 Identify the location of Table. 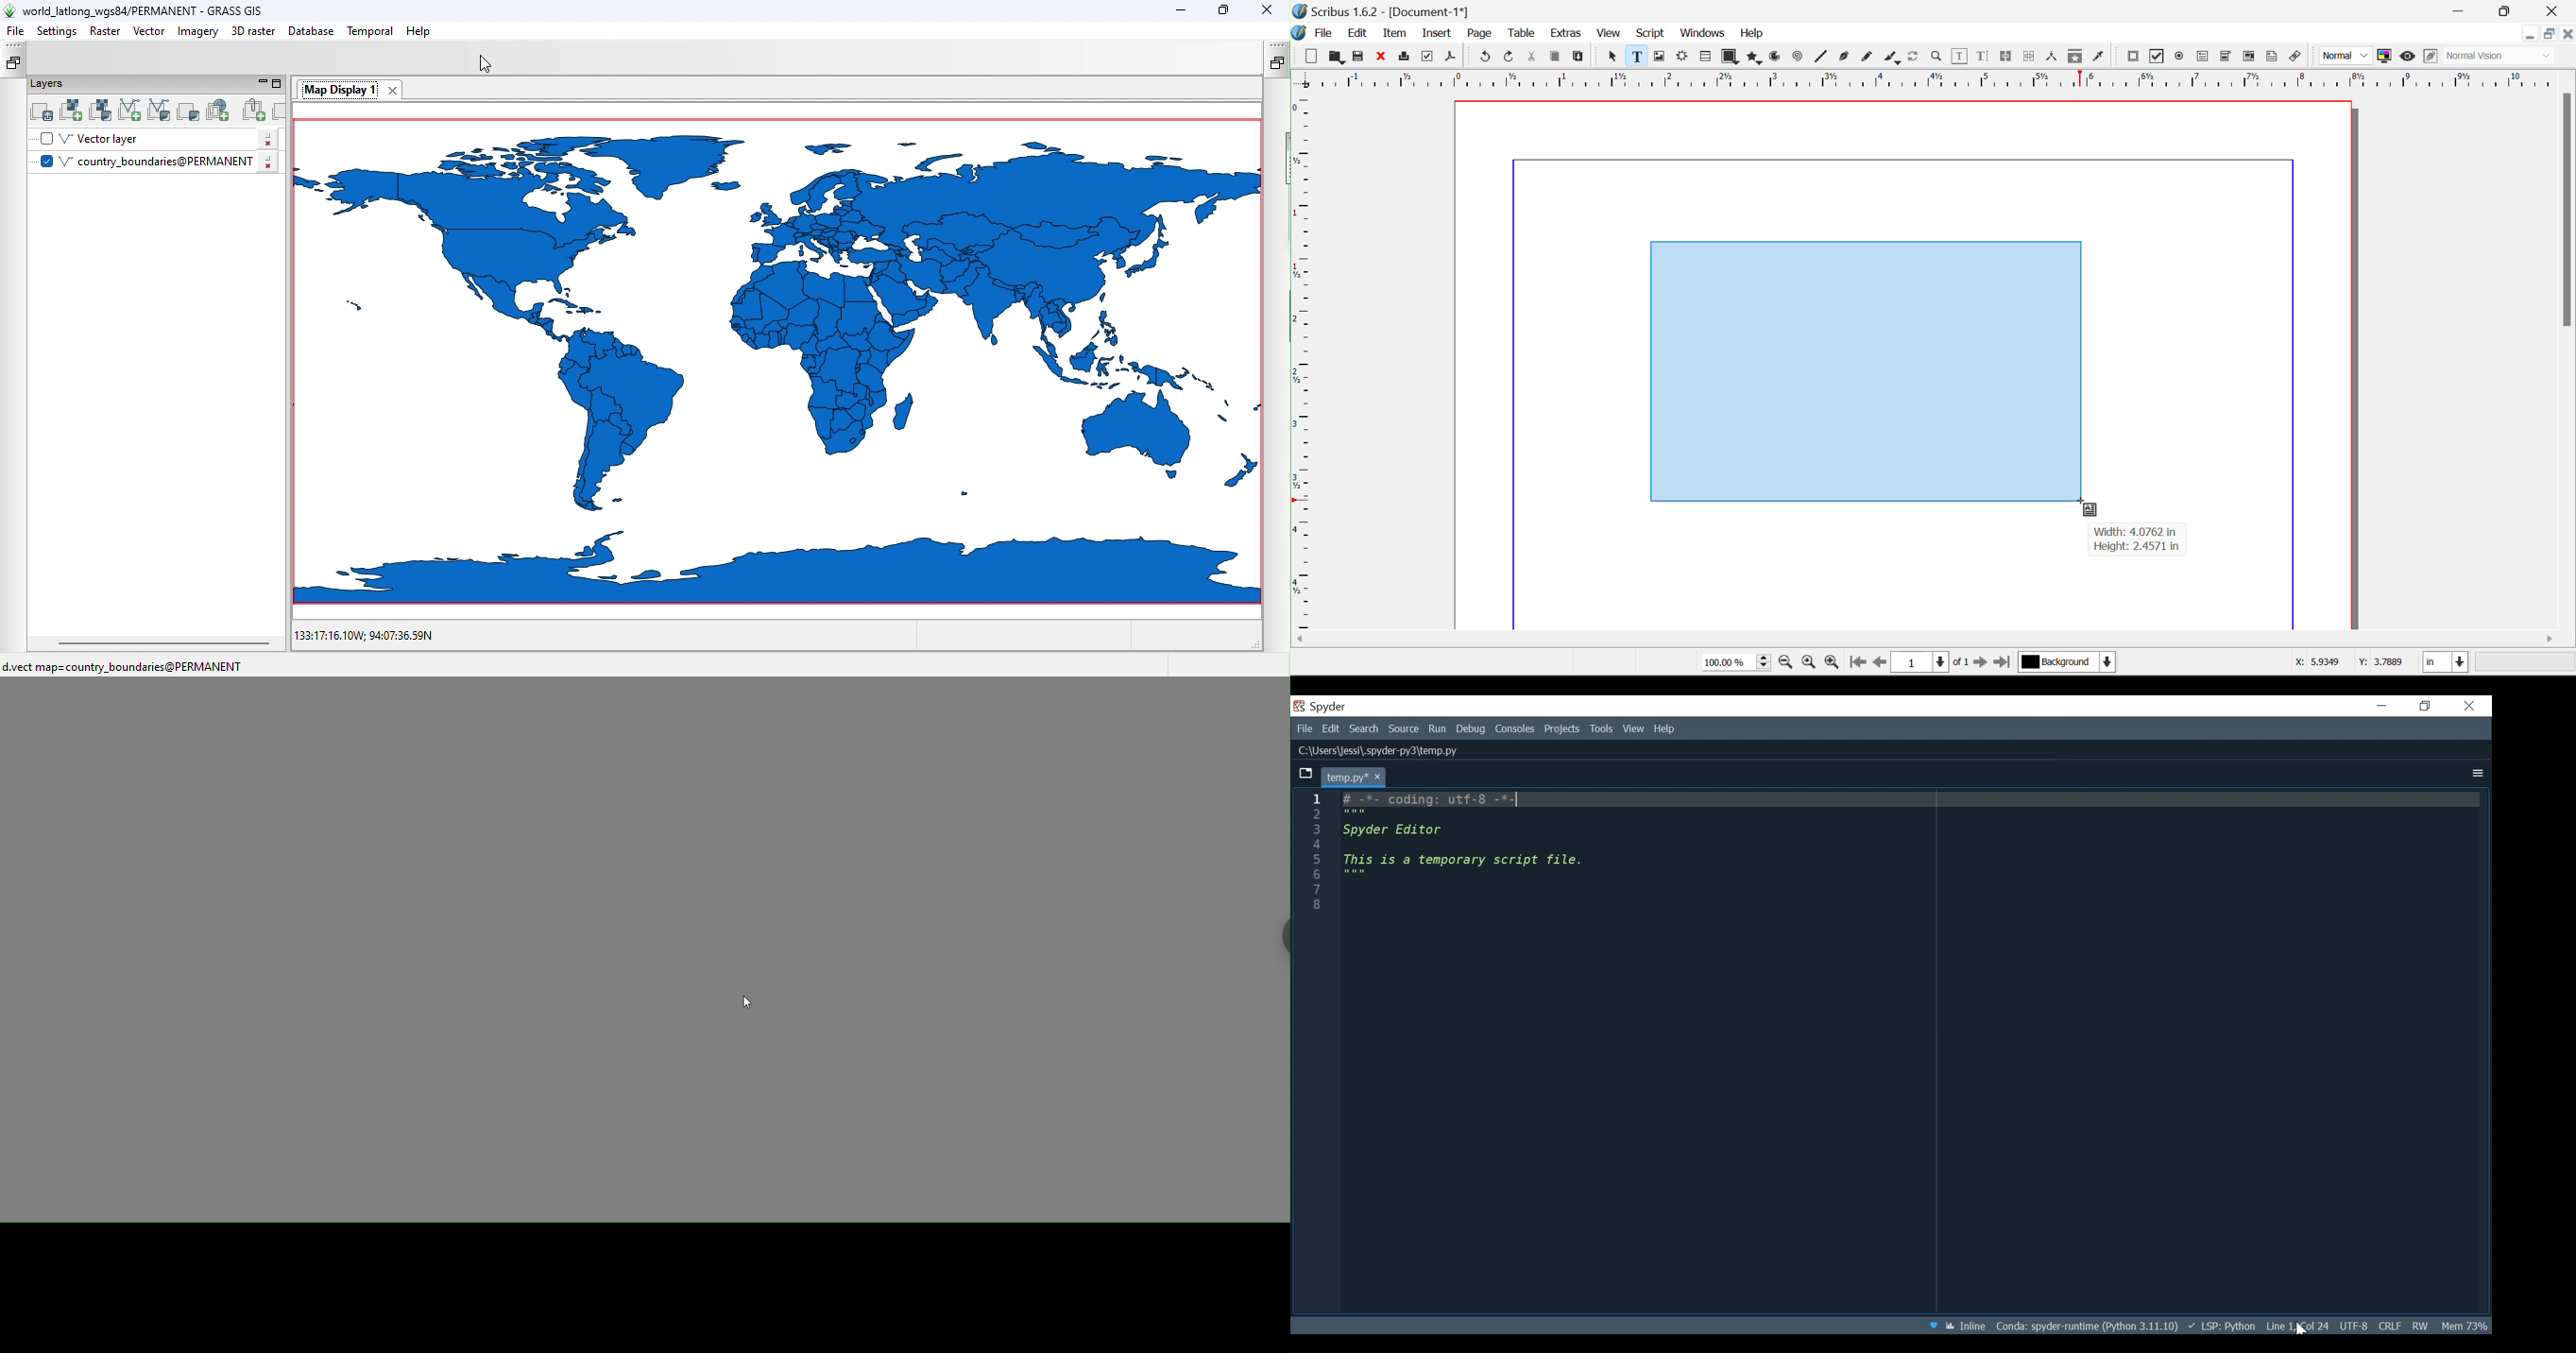
(1521, 32).